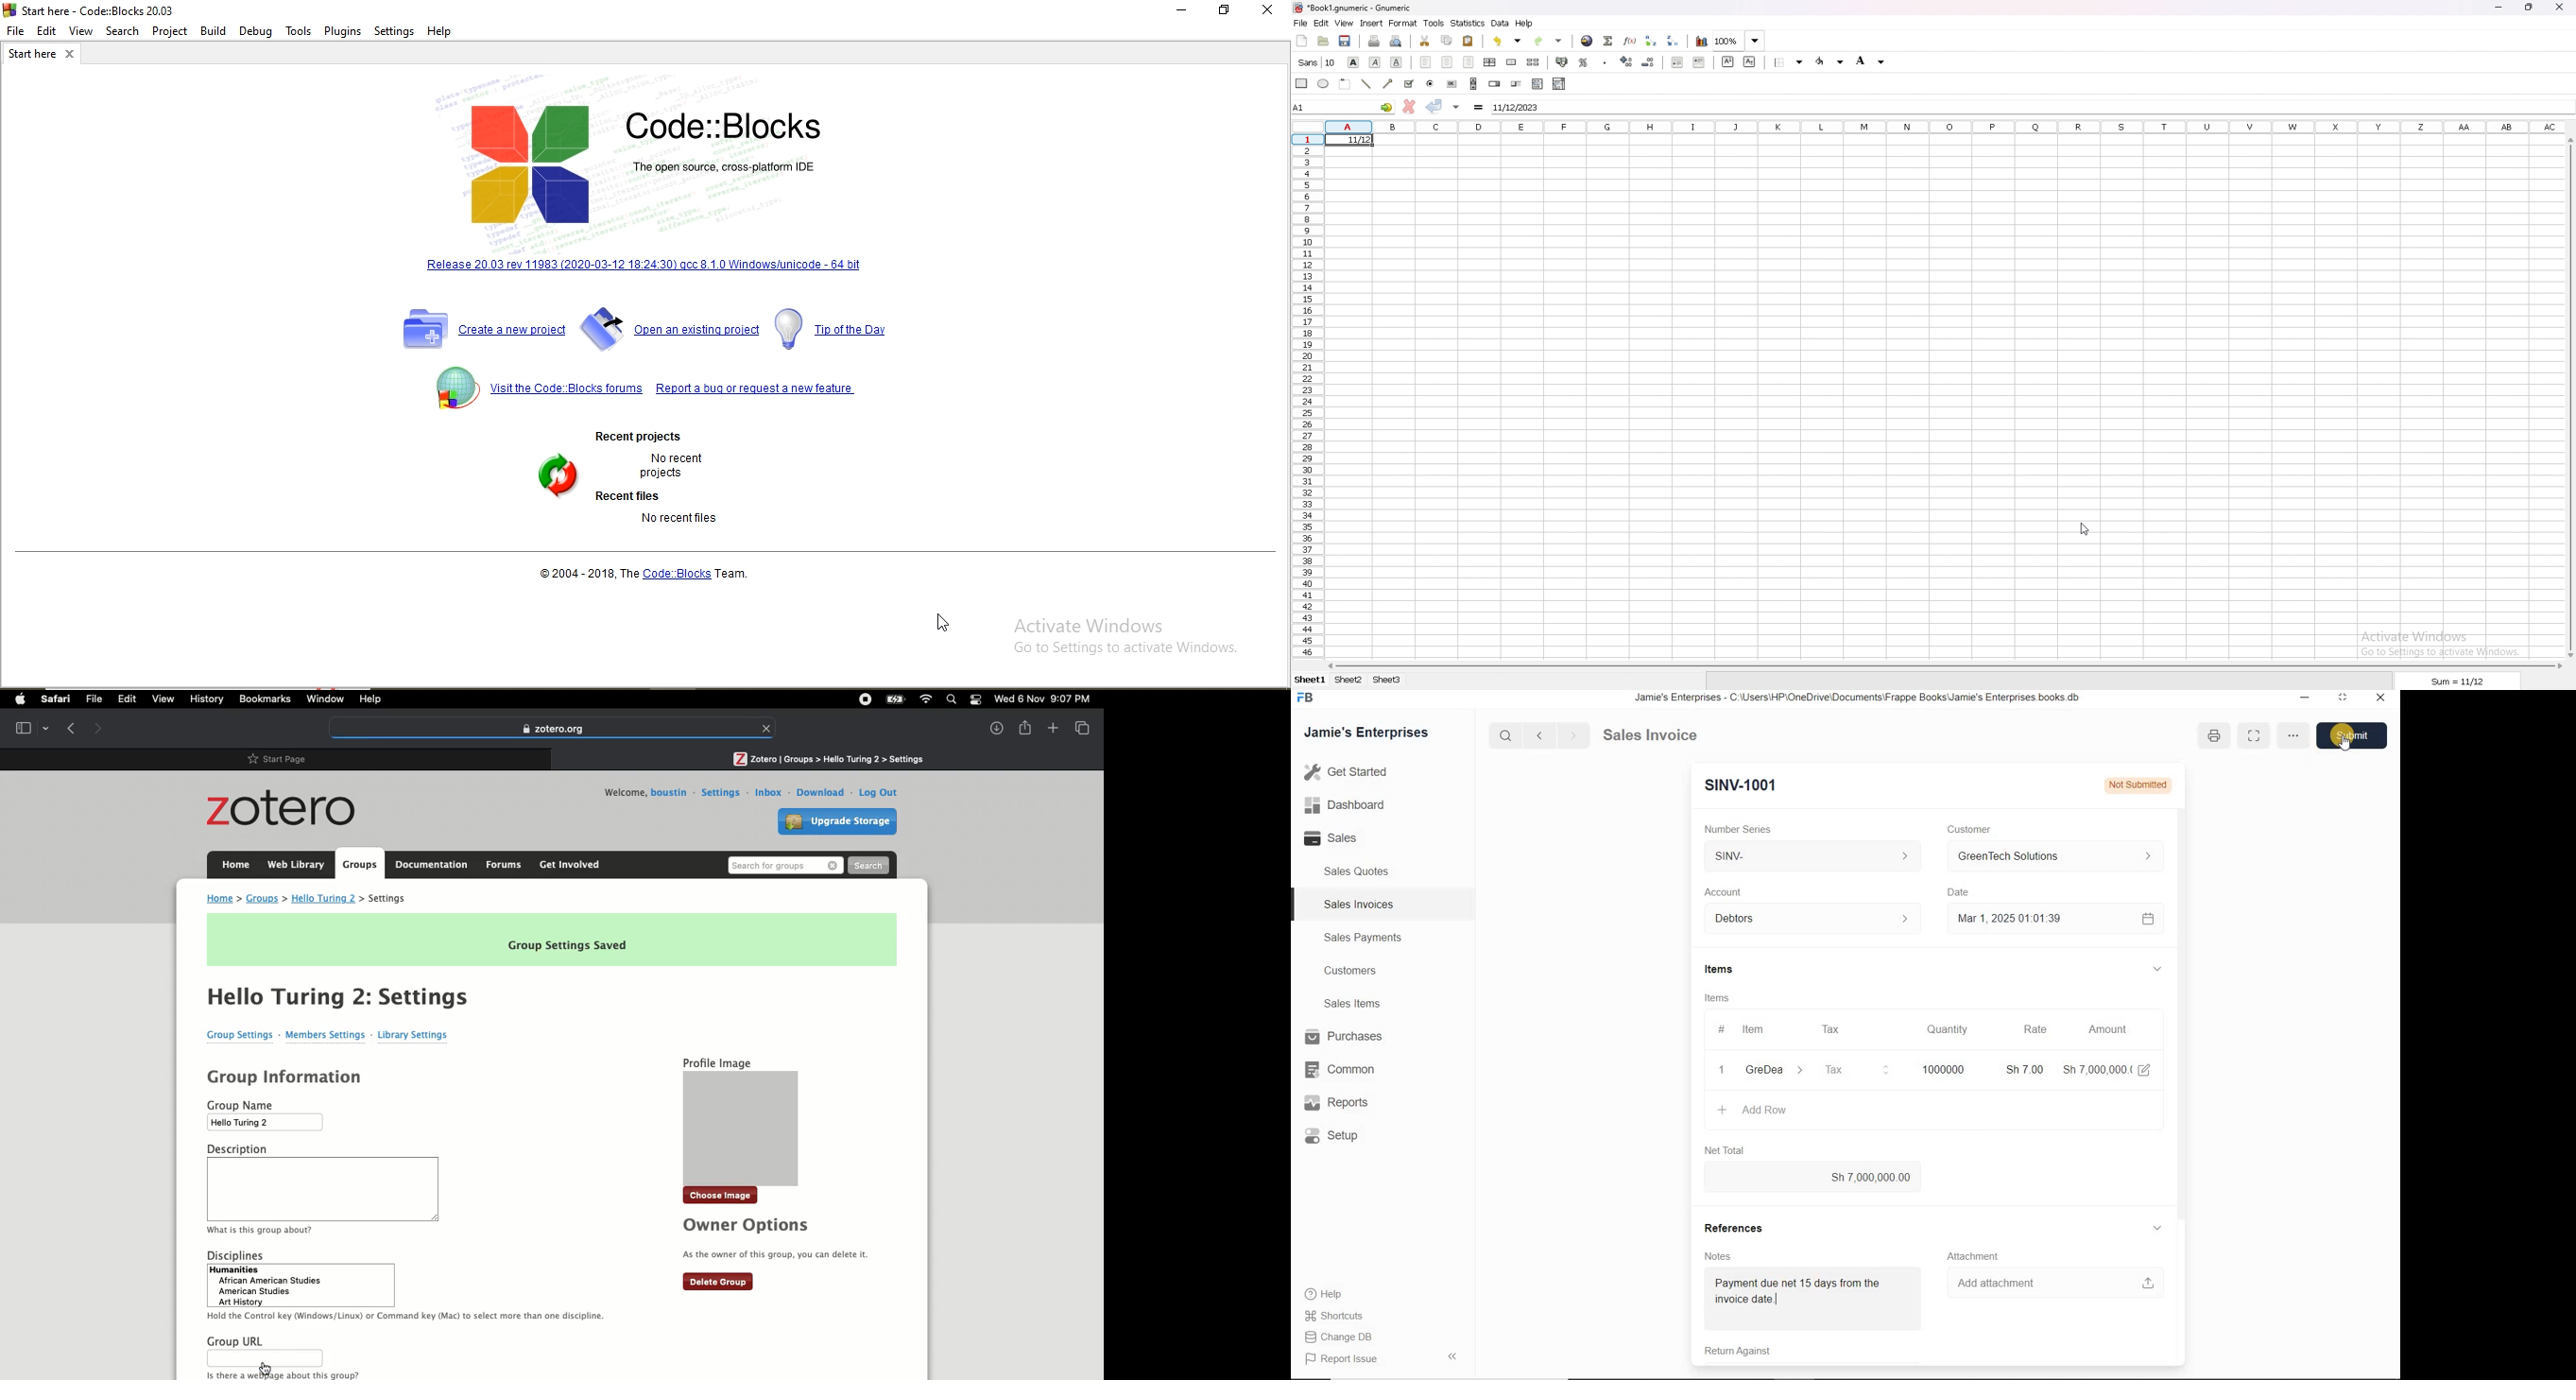  Describe the element at coordinates (2254, 736) in the screenshot. I see `full screen` at that location.